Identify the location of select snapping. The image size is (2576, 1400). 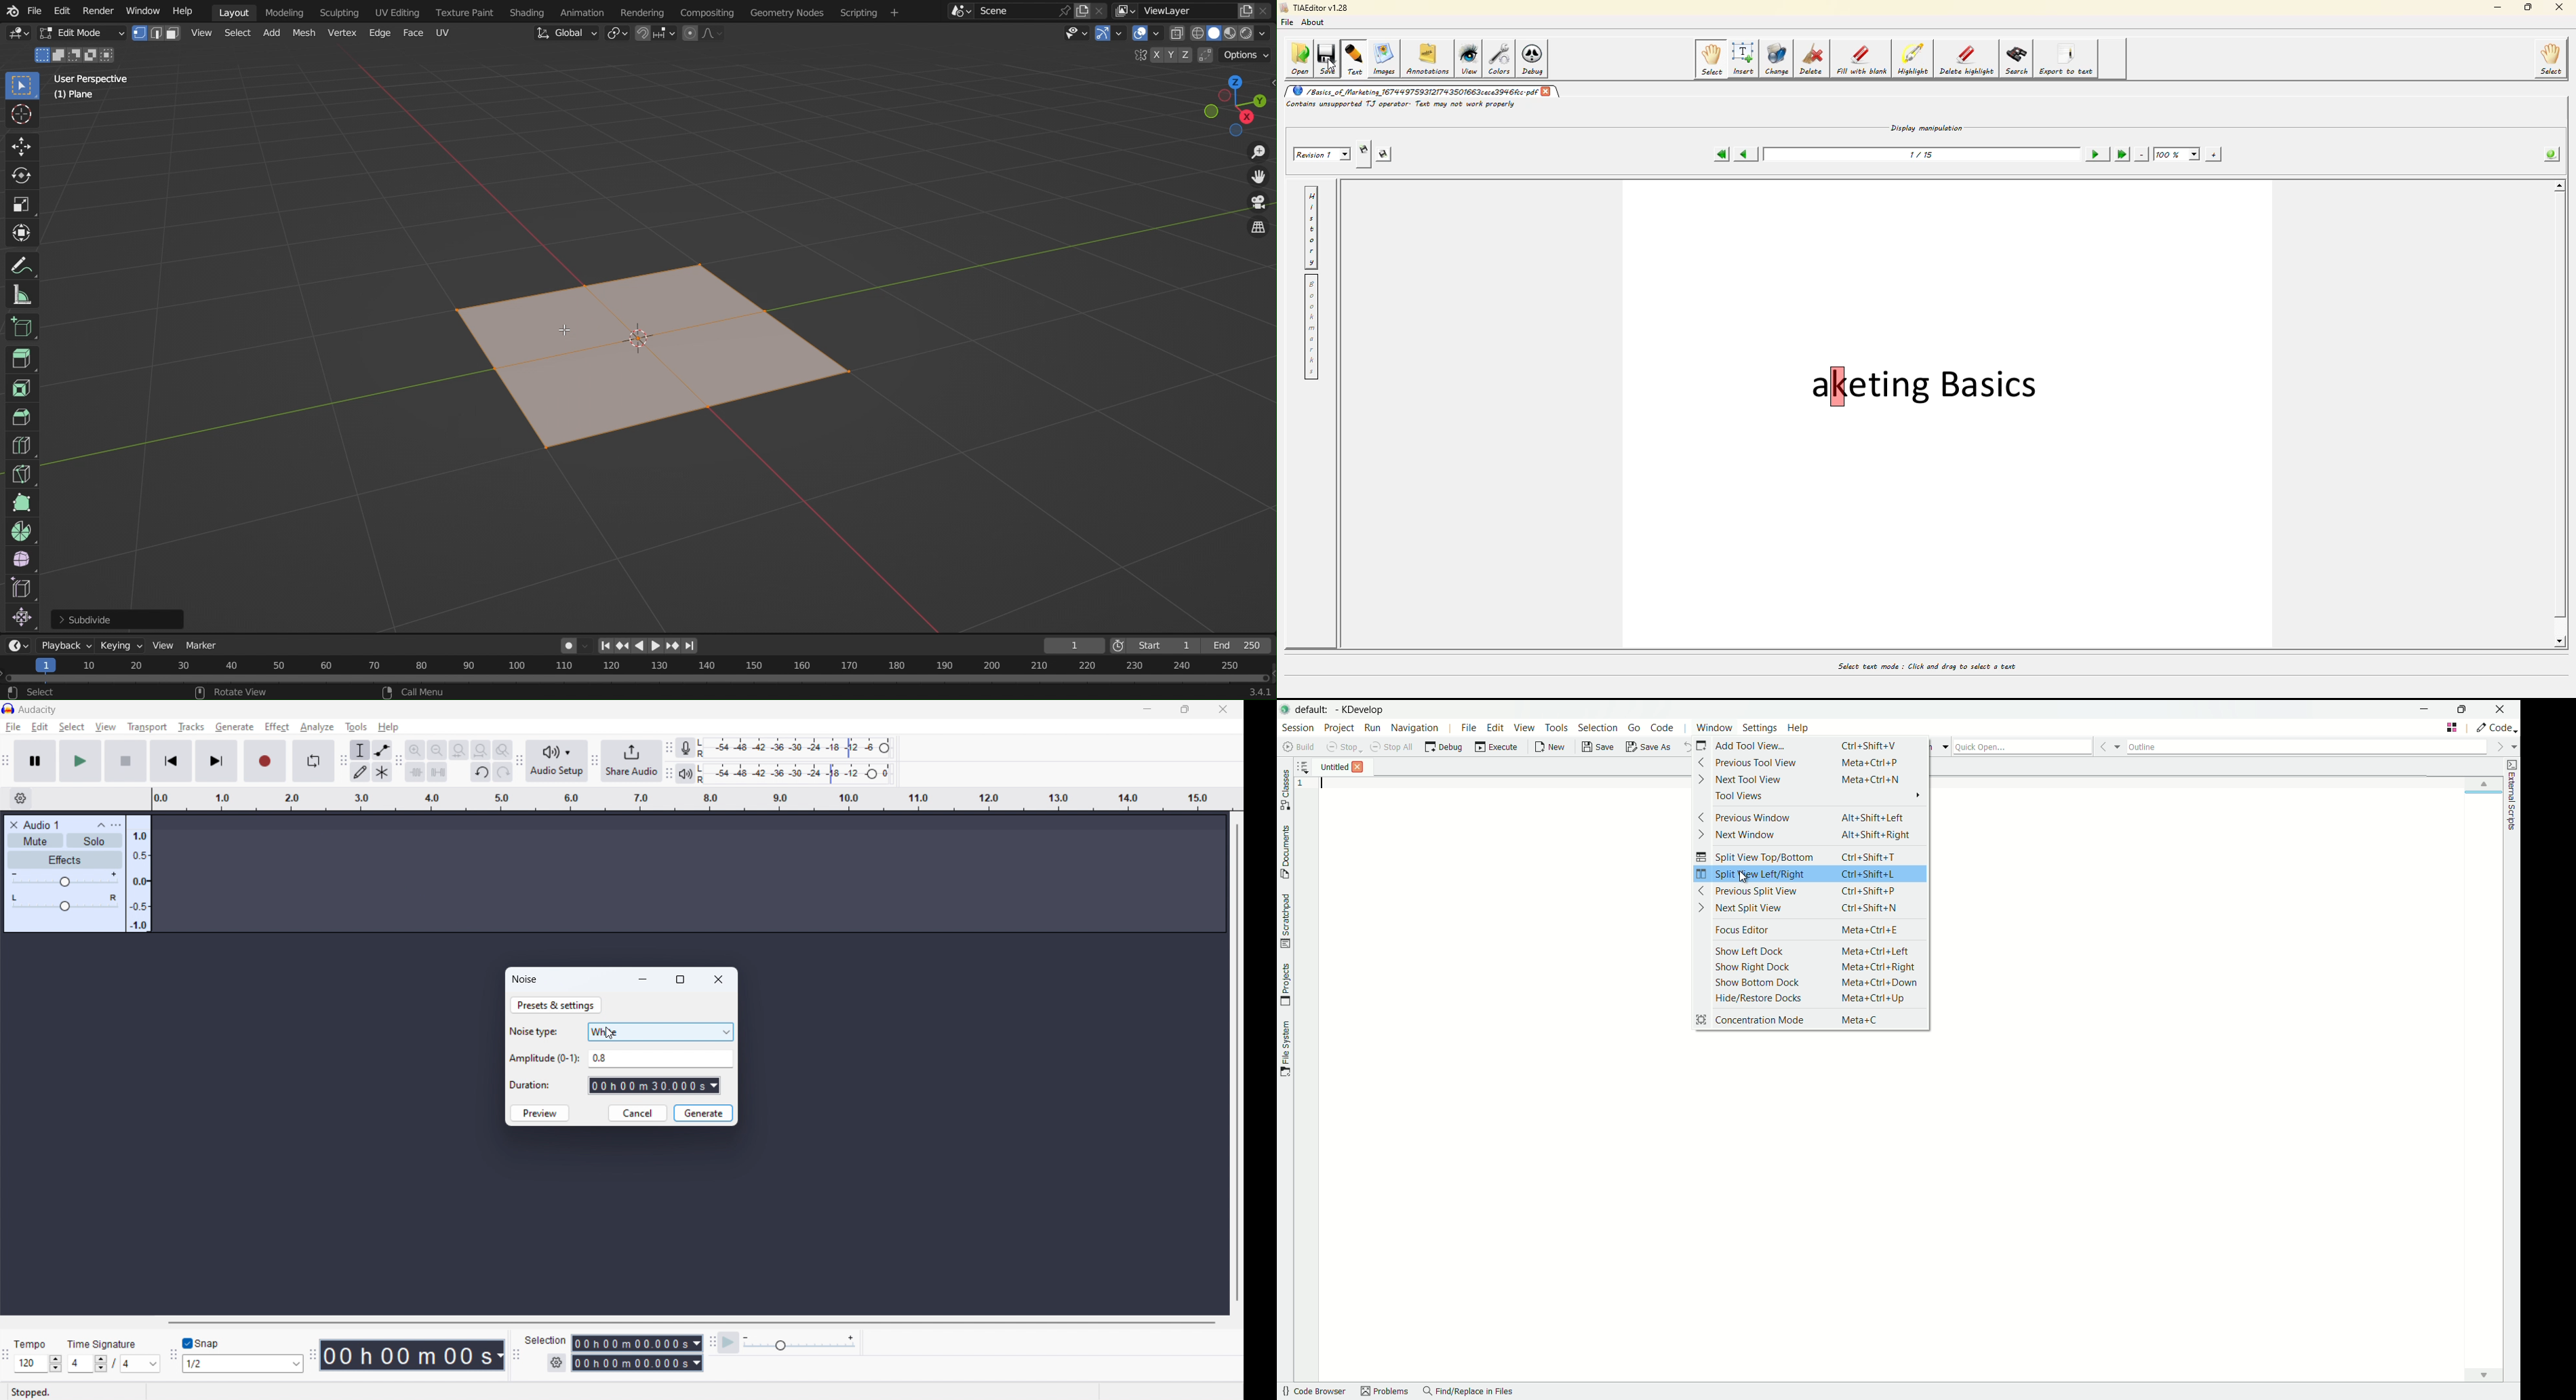
(244, 1364).